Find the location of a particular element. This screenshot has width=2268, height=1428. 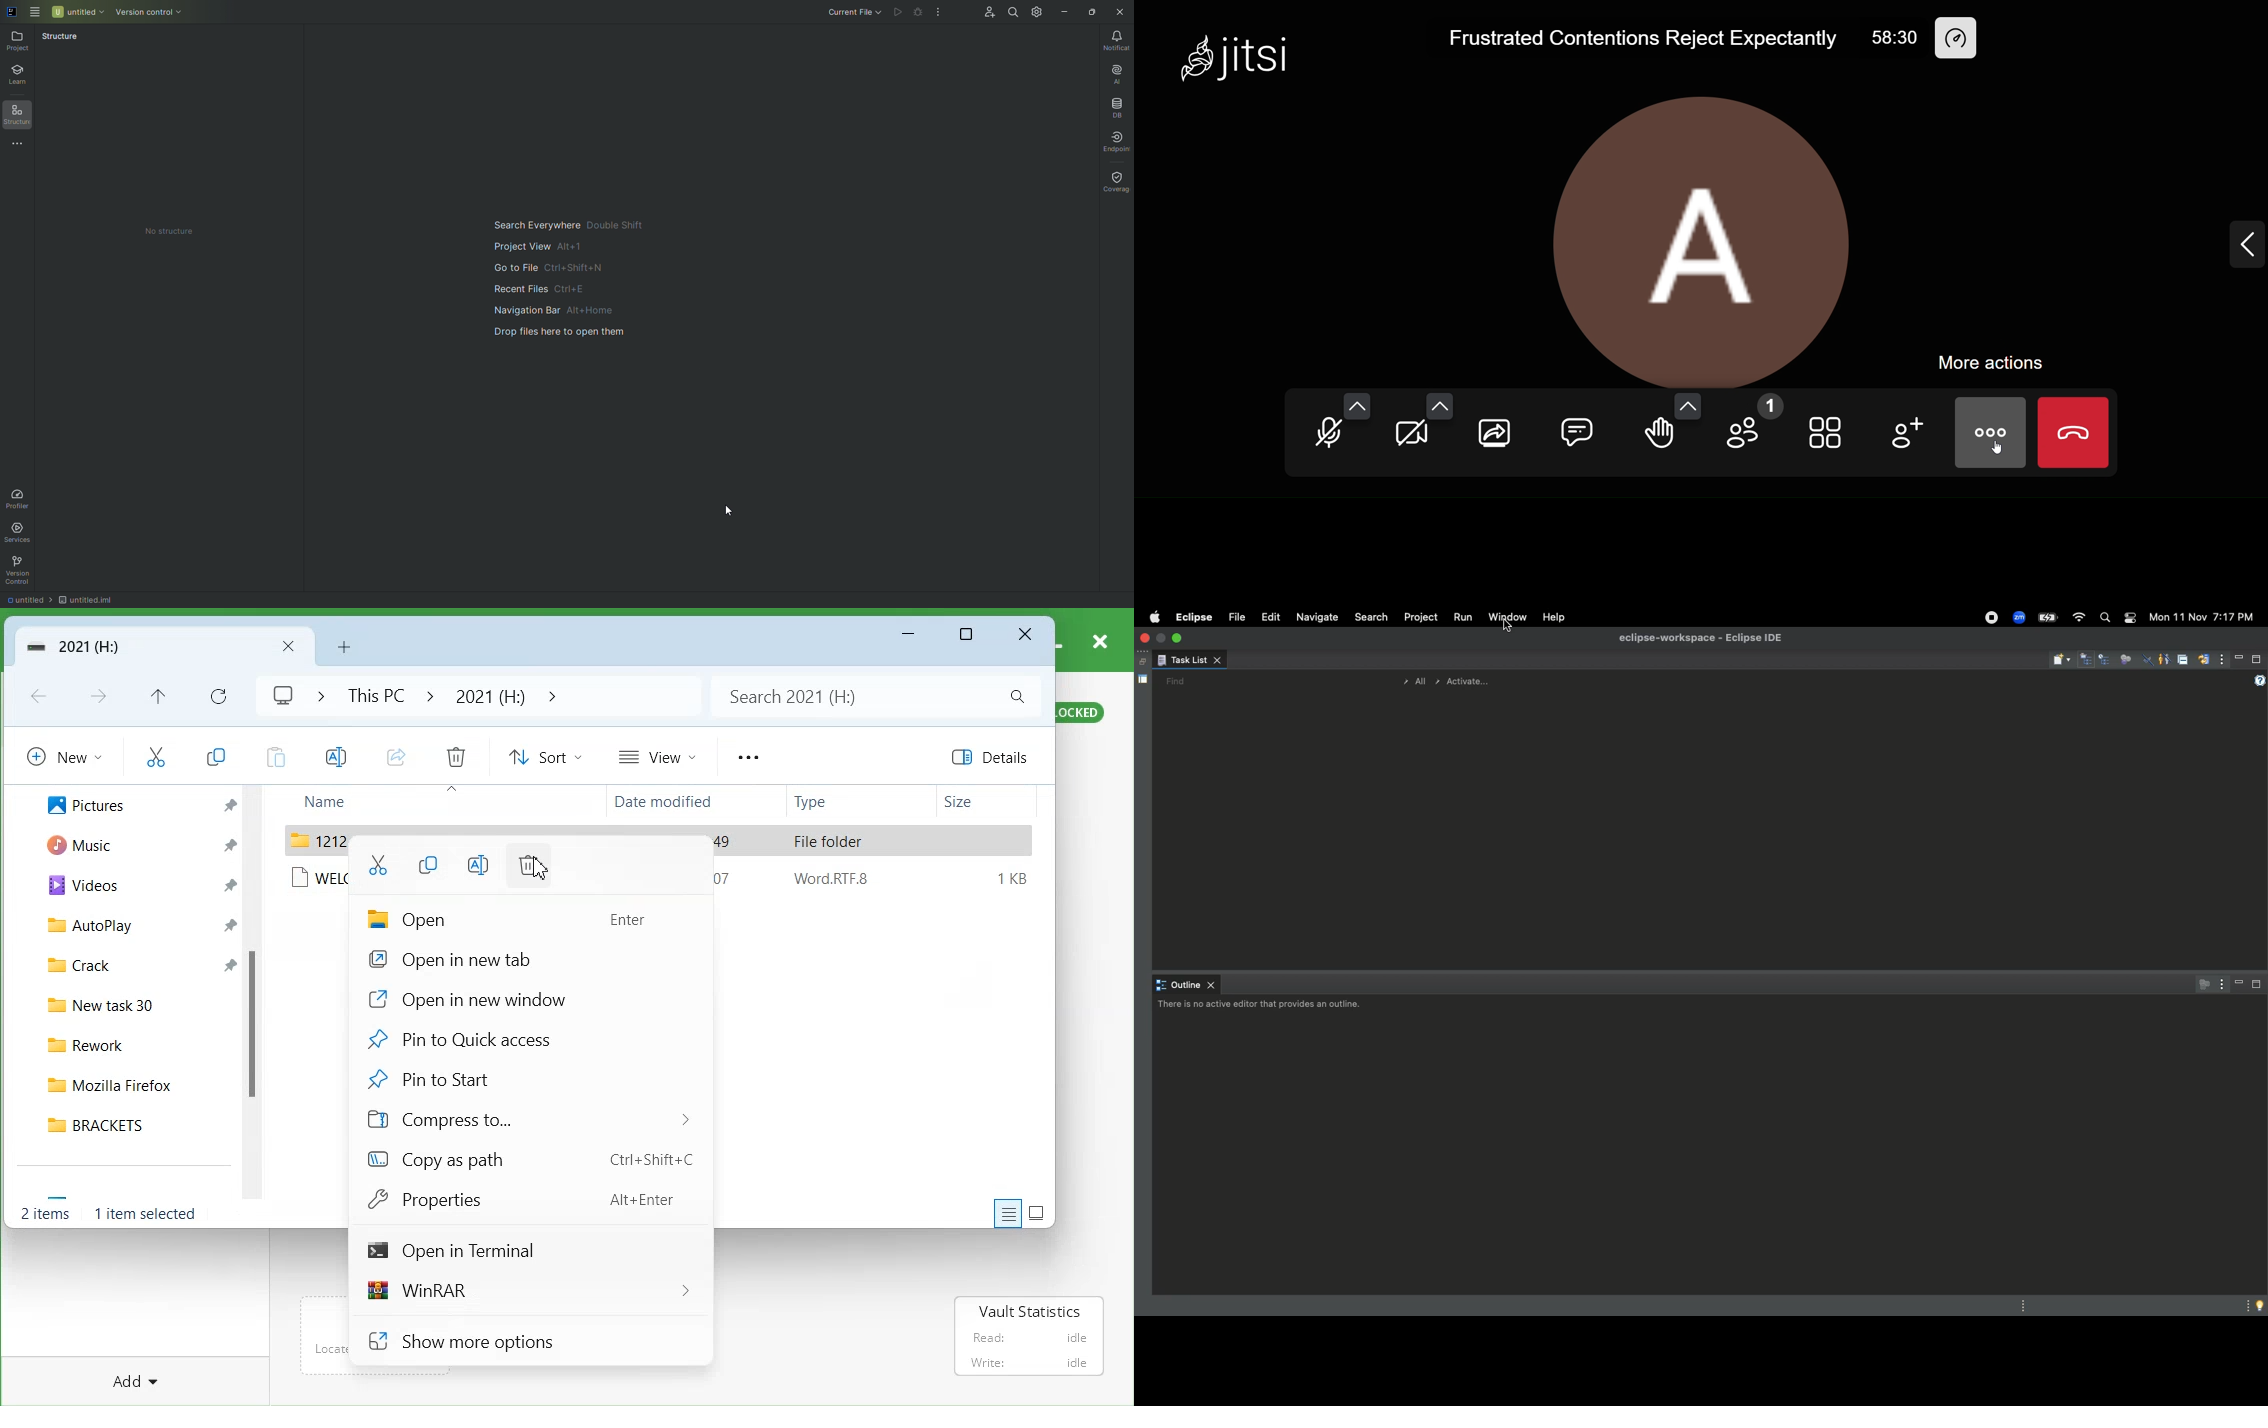

Compress to is located at coordinates (522, 1117).